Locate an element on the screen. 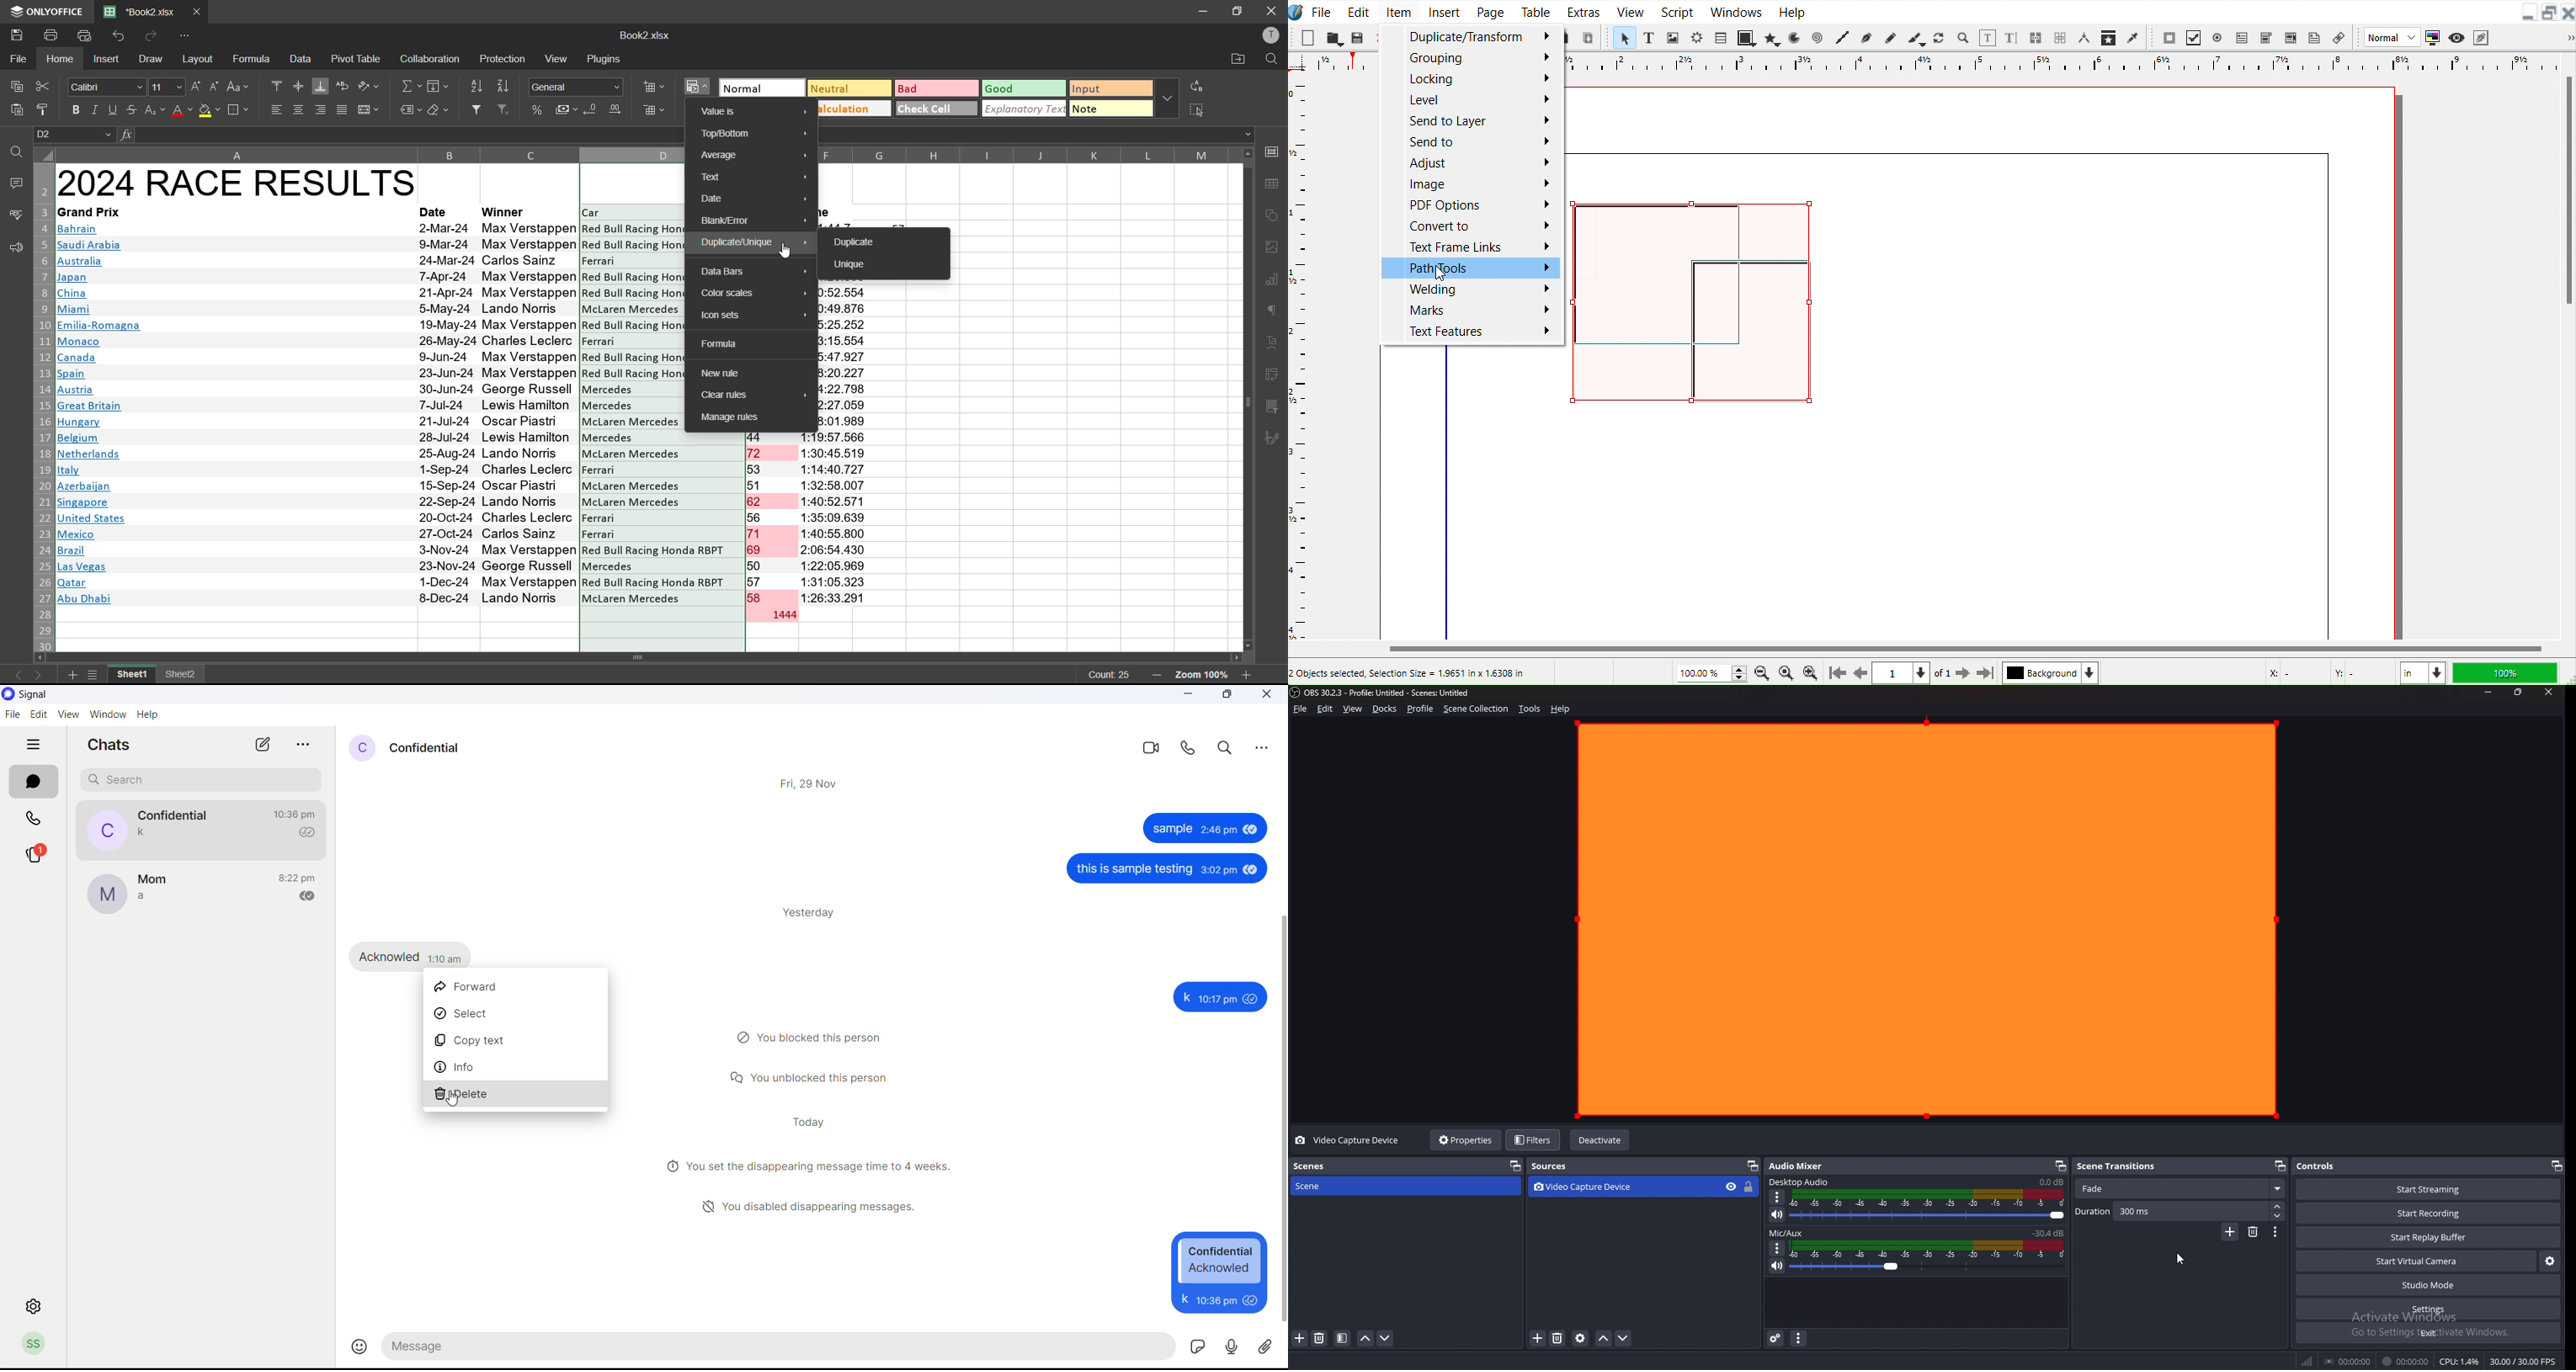  maximize is located at coordinates (1226, 695).